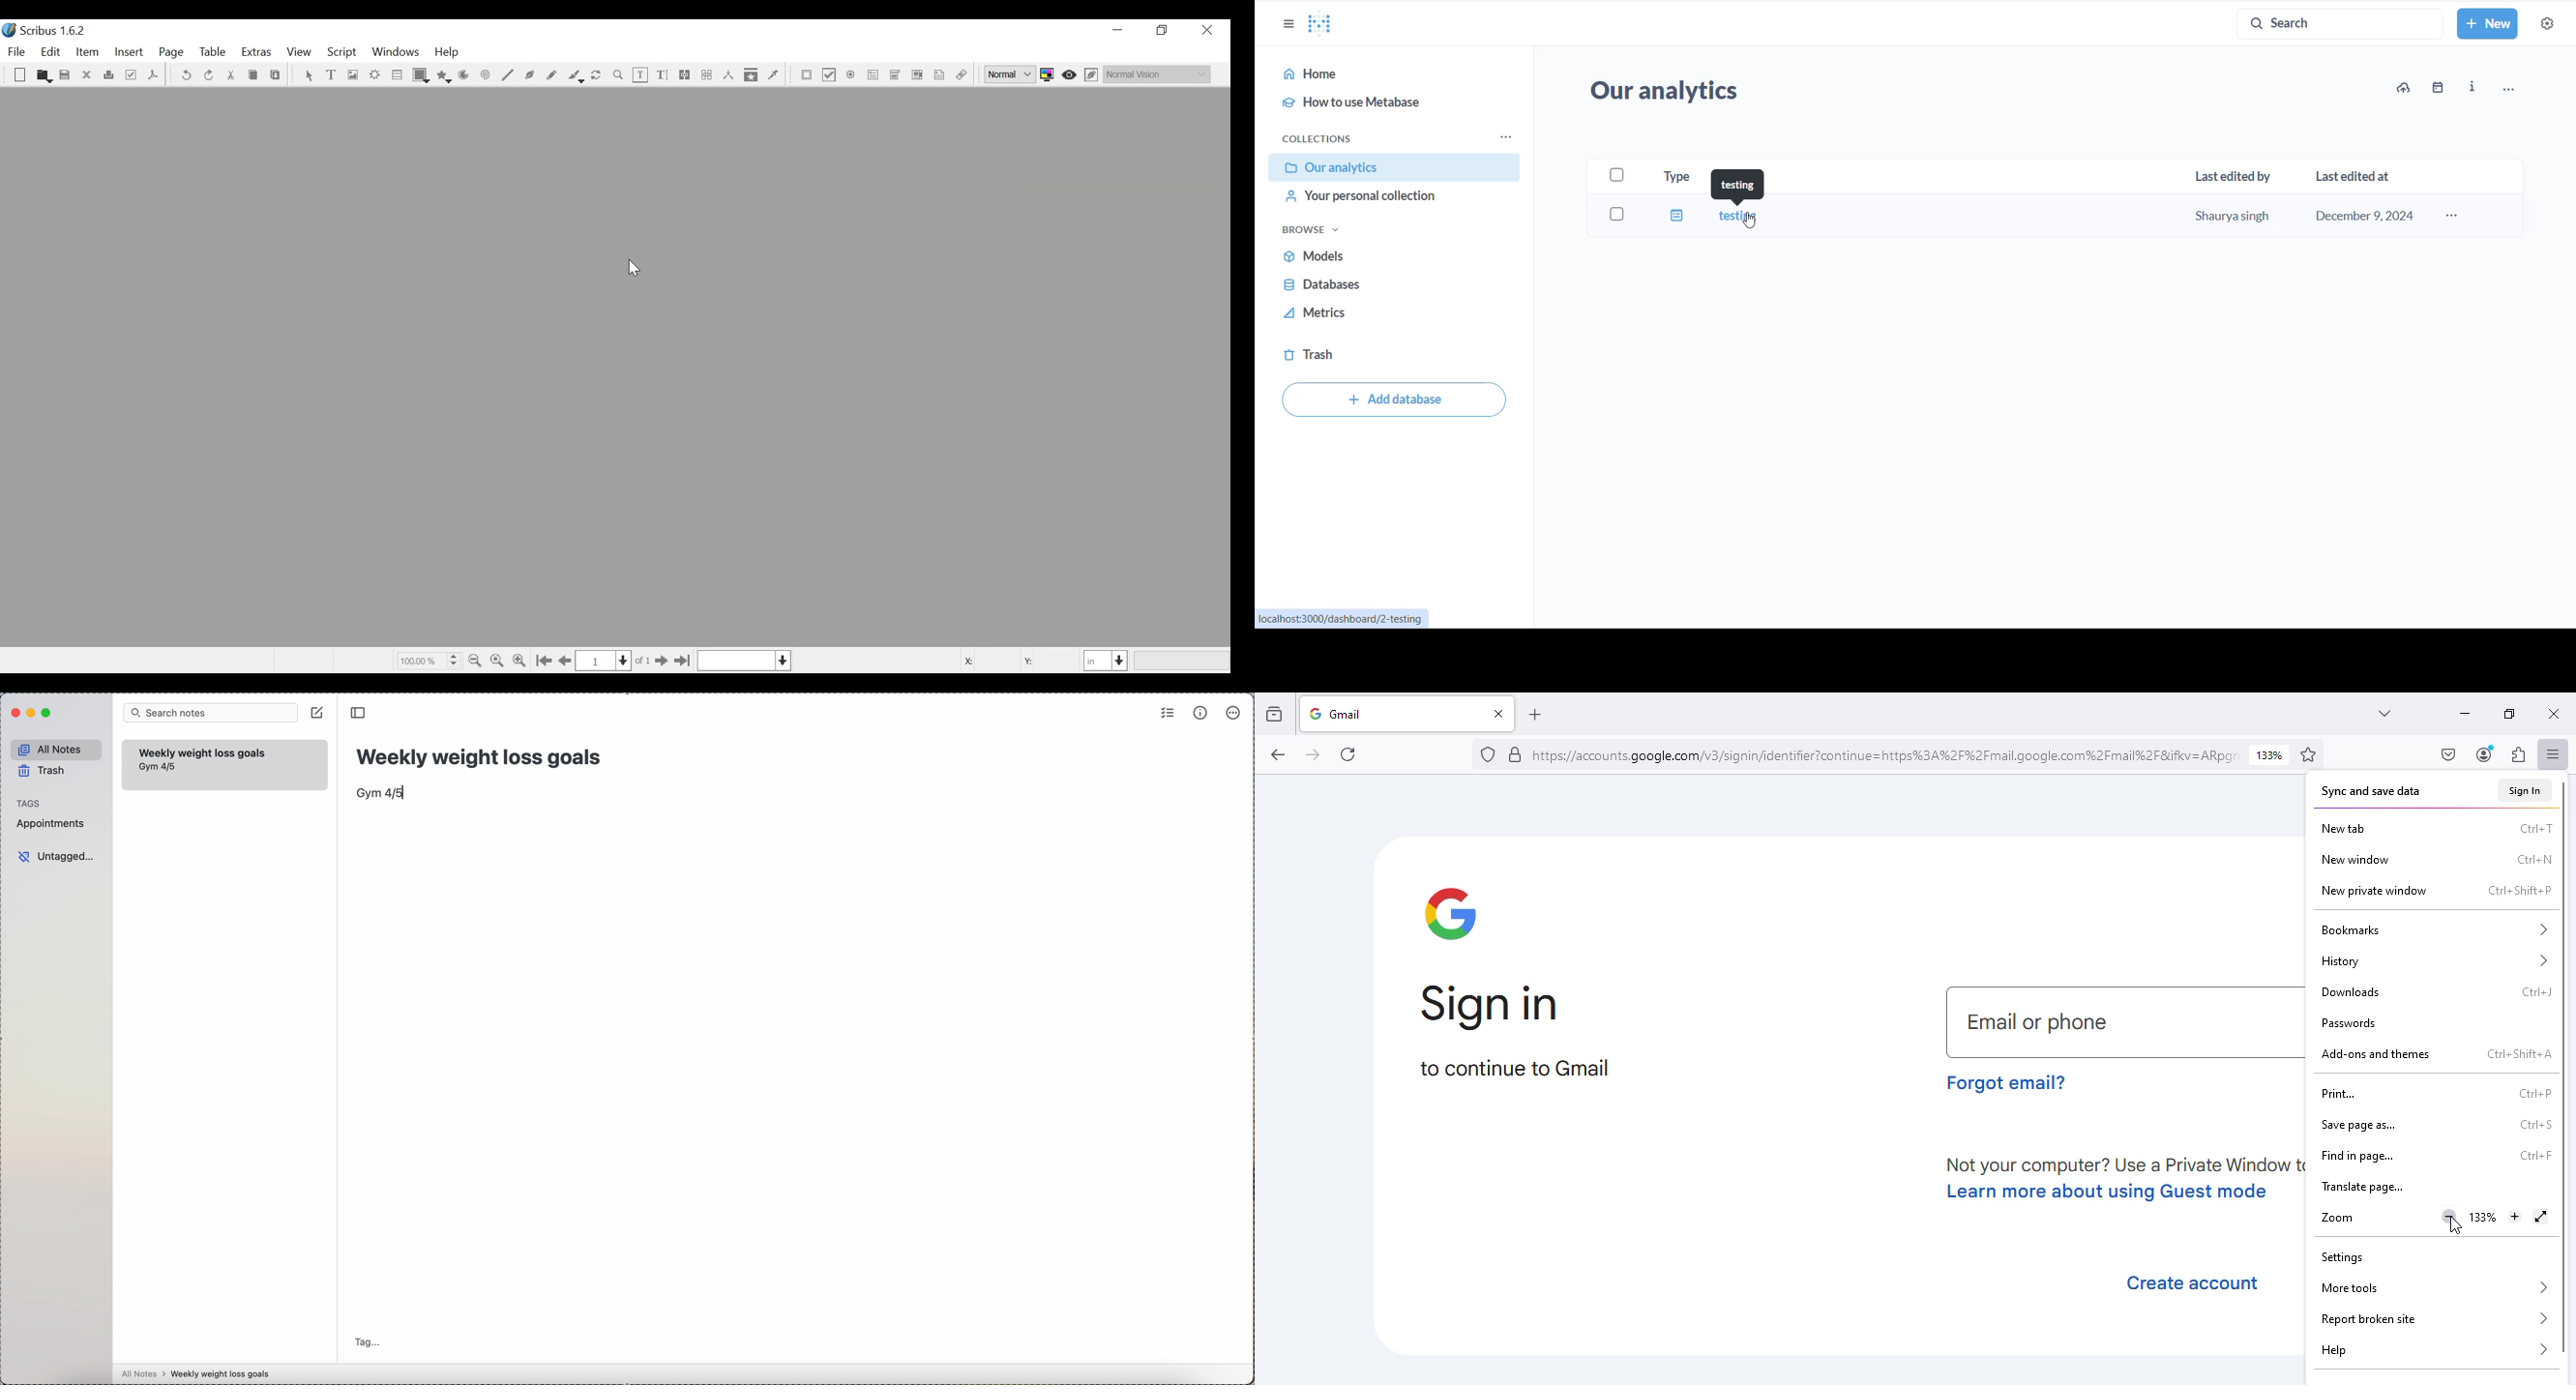 This screenshot has width=2576, height=1400. I want to click on Zoom Factor, so click(428, 660).